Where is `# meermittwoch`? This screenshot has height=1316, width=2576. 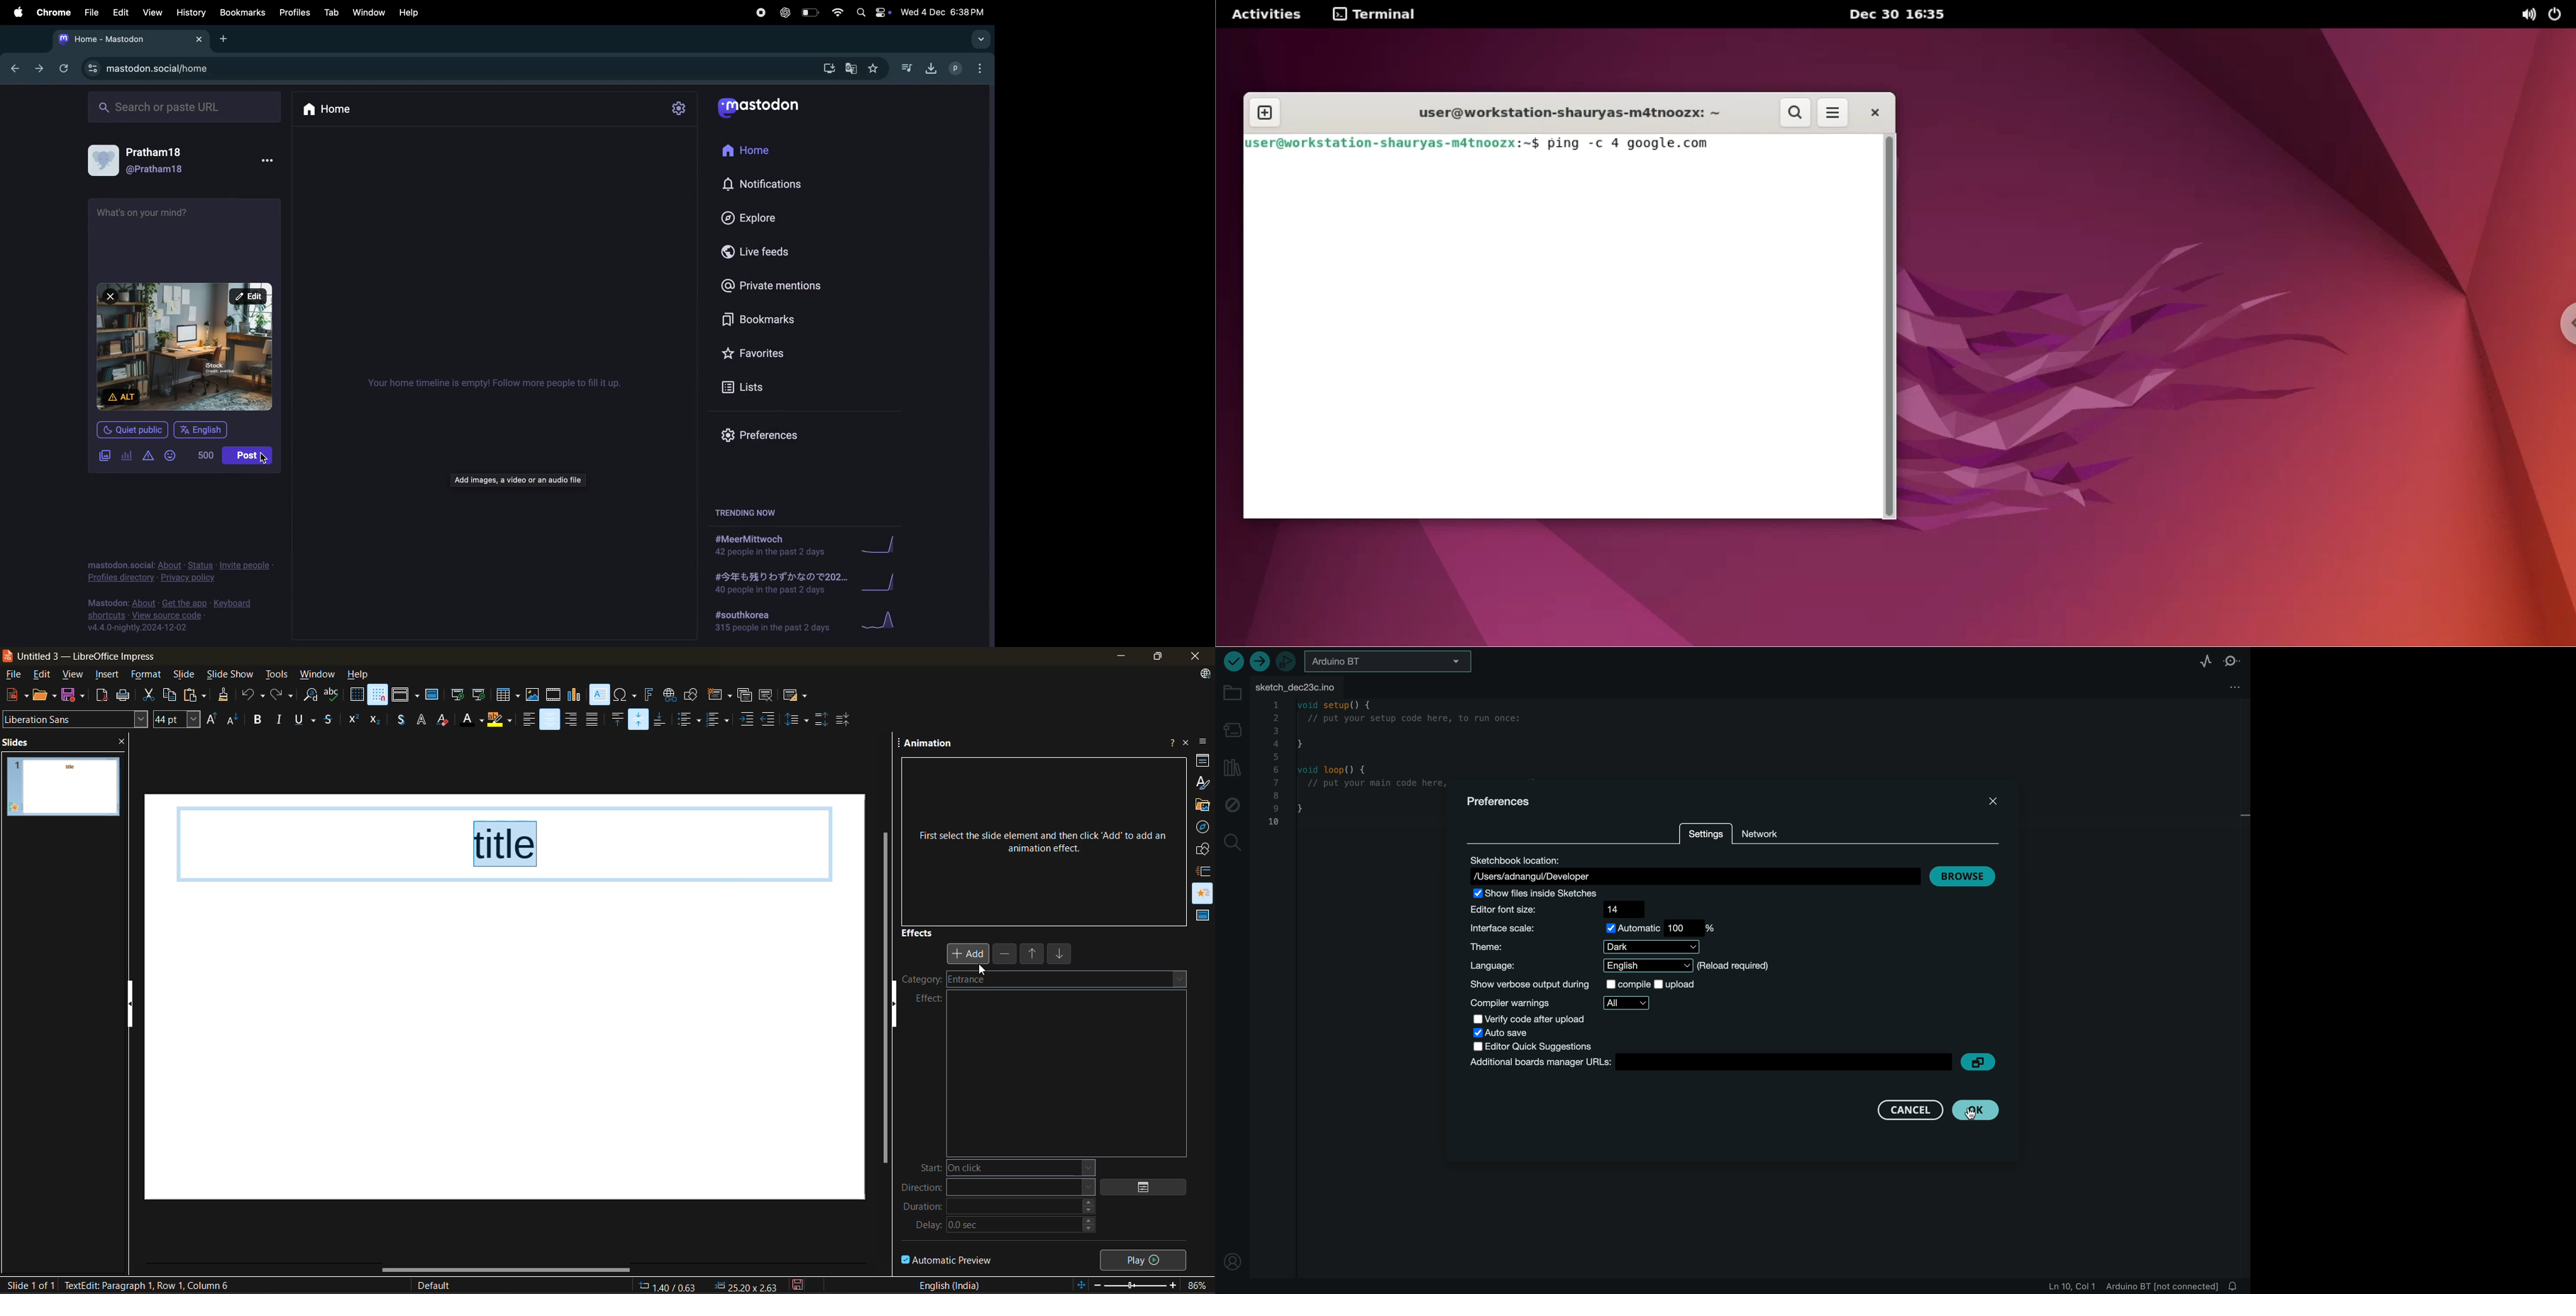
# meermittwoch is located at coordinates (770, 545).